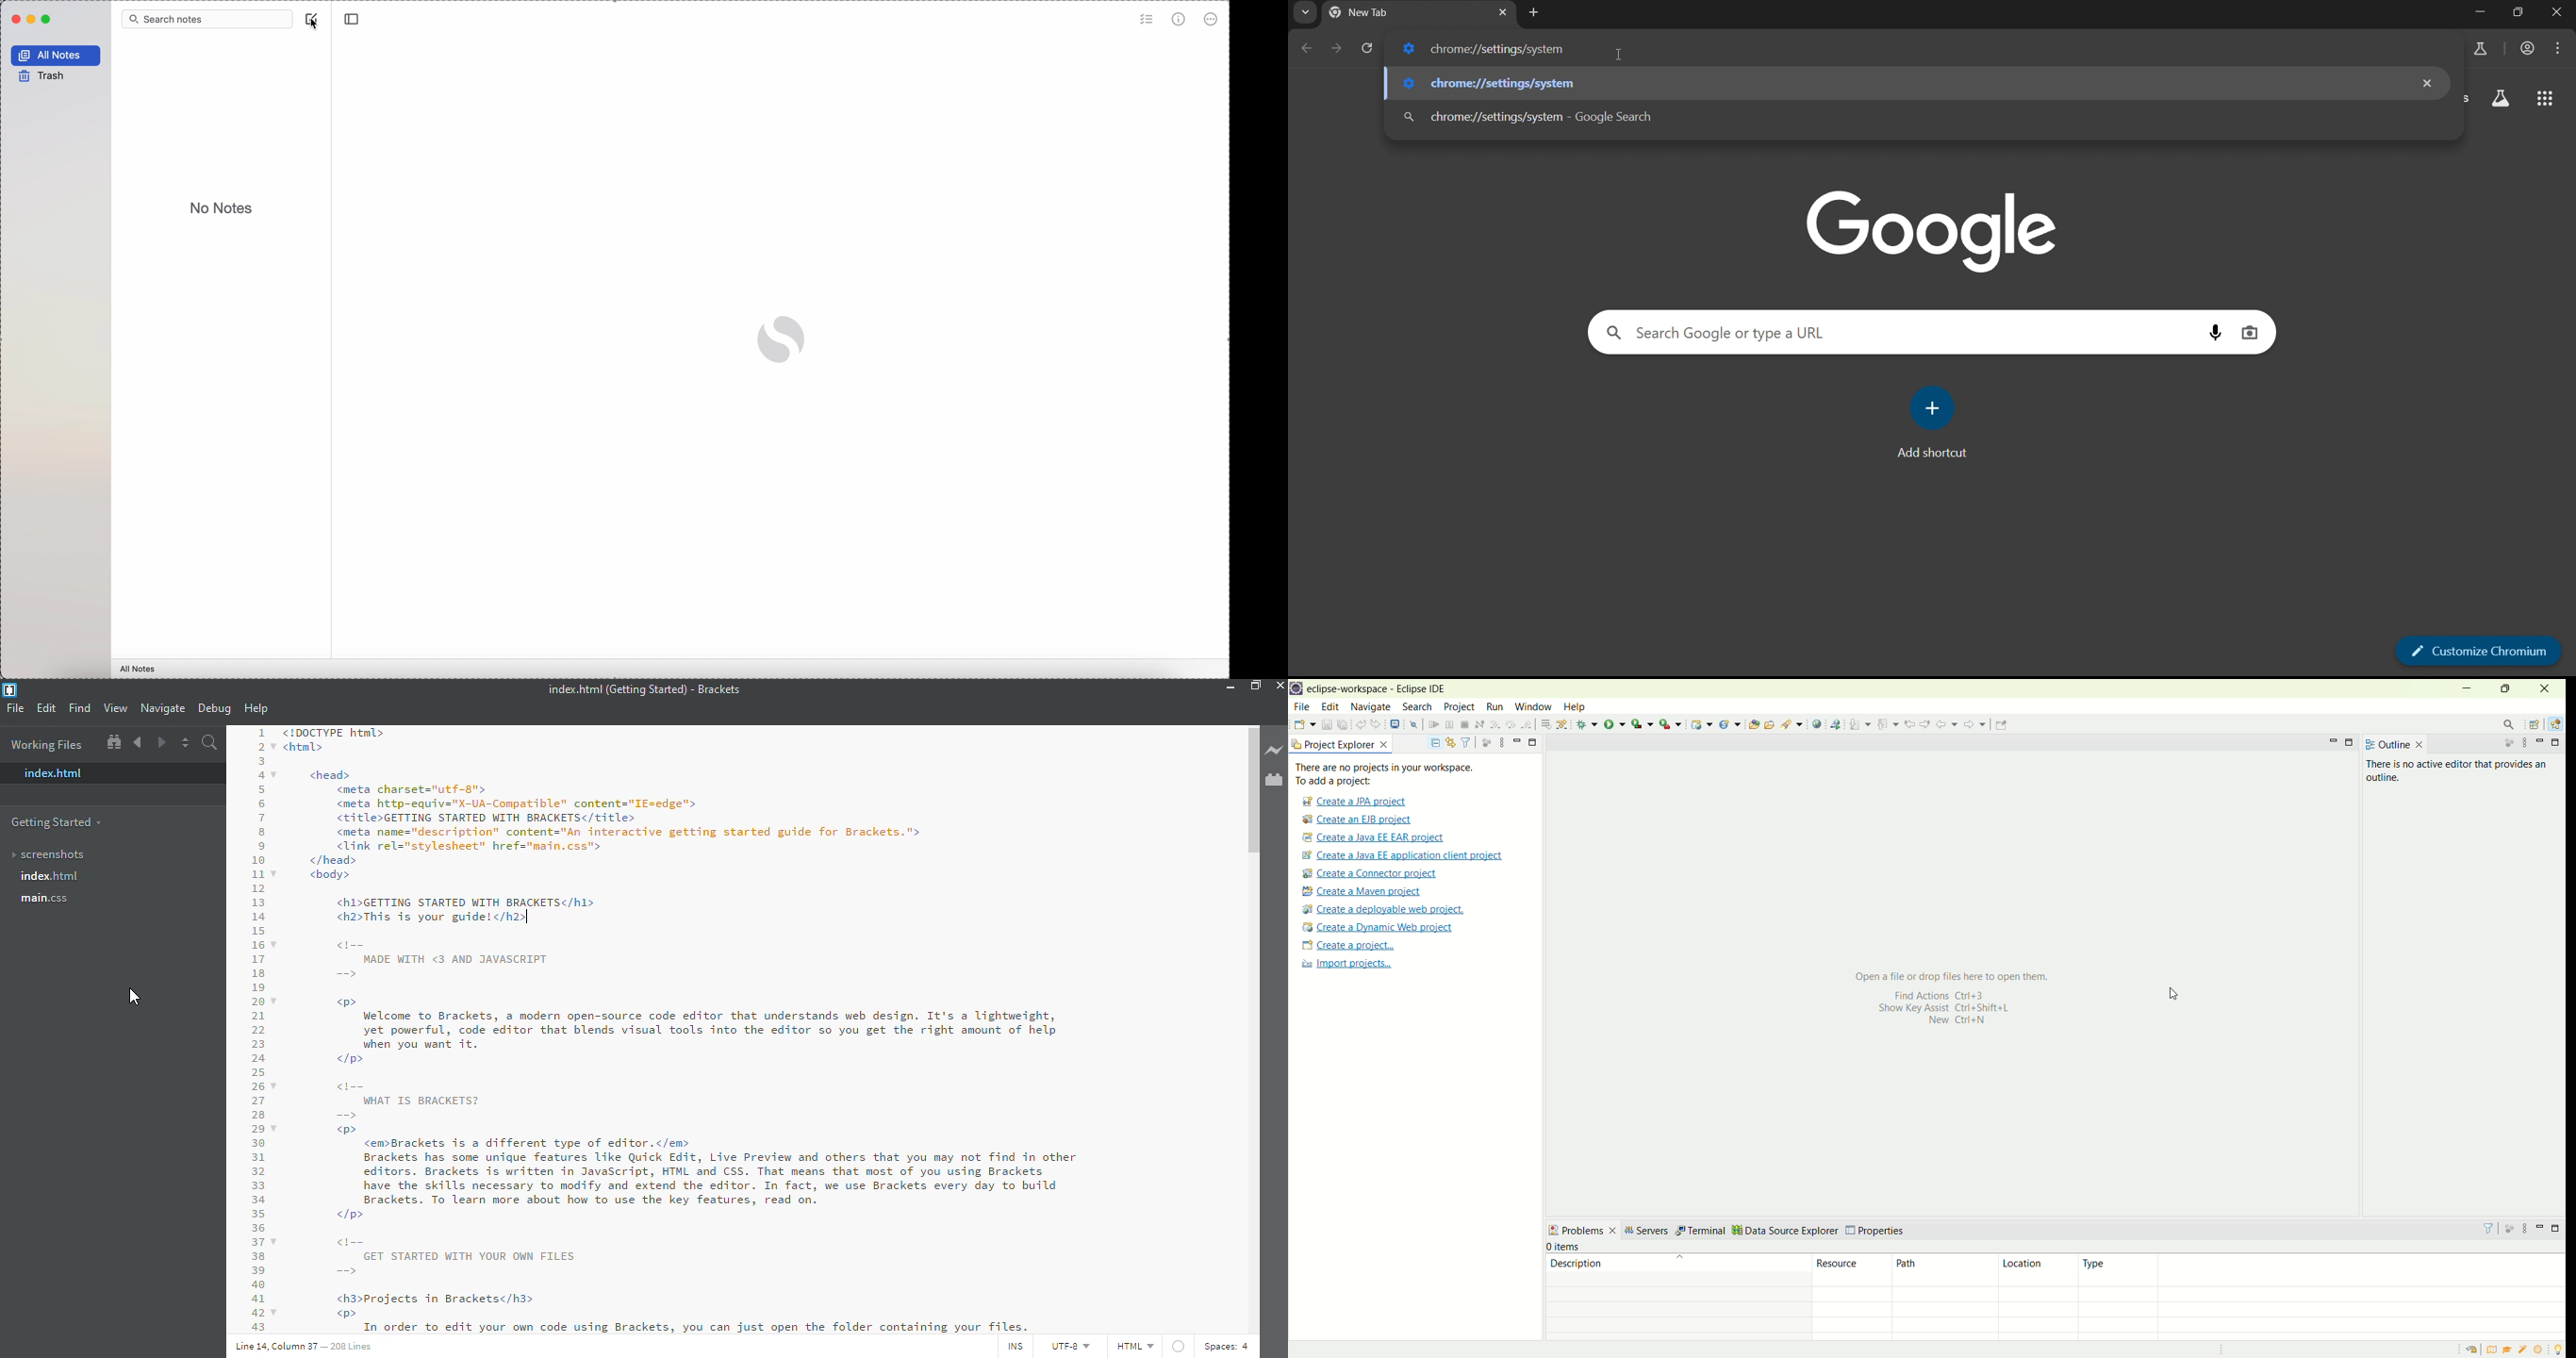 This screenshot has height=1372, width=2576. I want to click on split the editor, so click(184, 743).